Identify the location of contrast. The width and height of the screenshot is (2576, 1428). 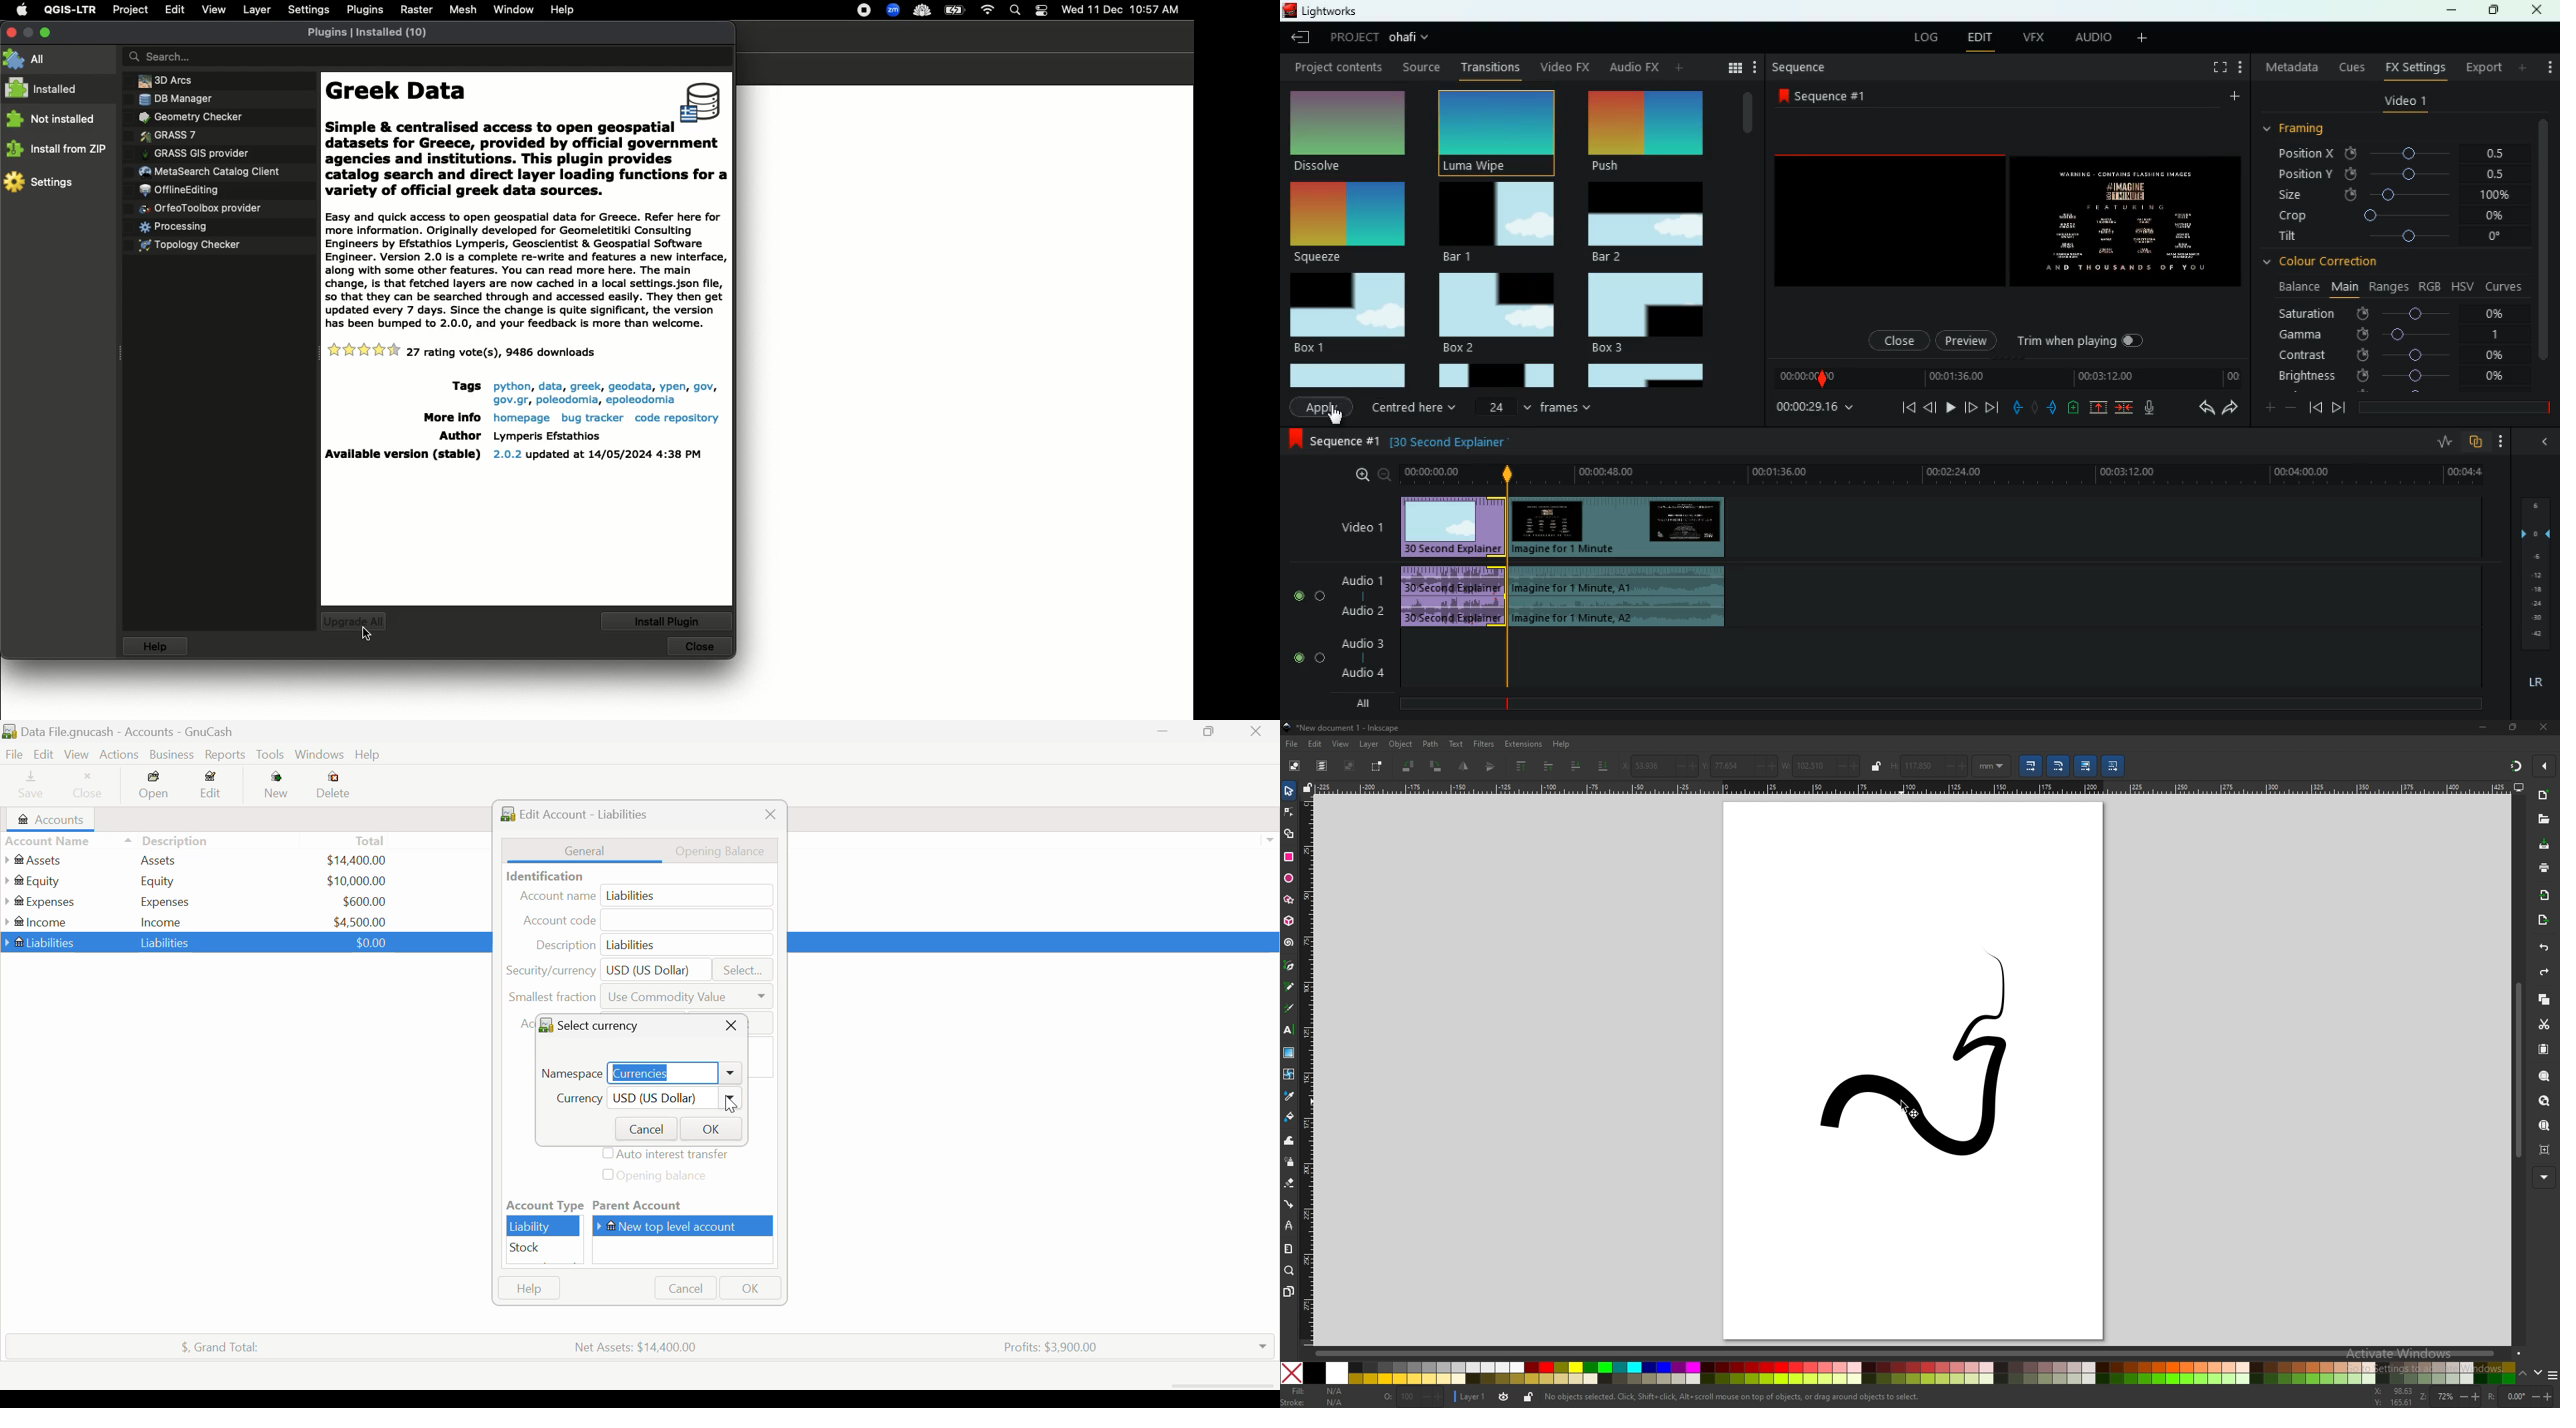
(2393, 354).